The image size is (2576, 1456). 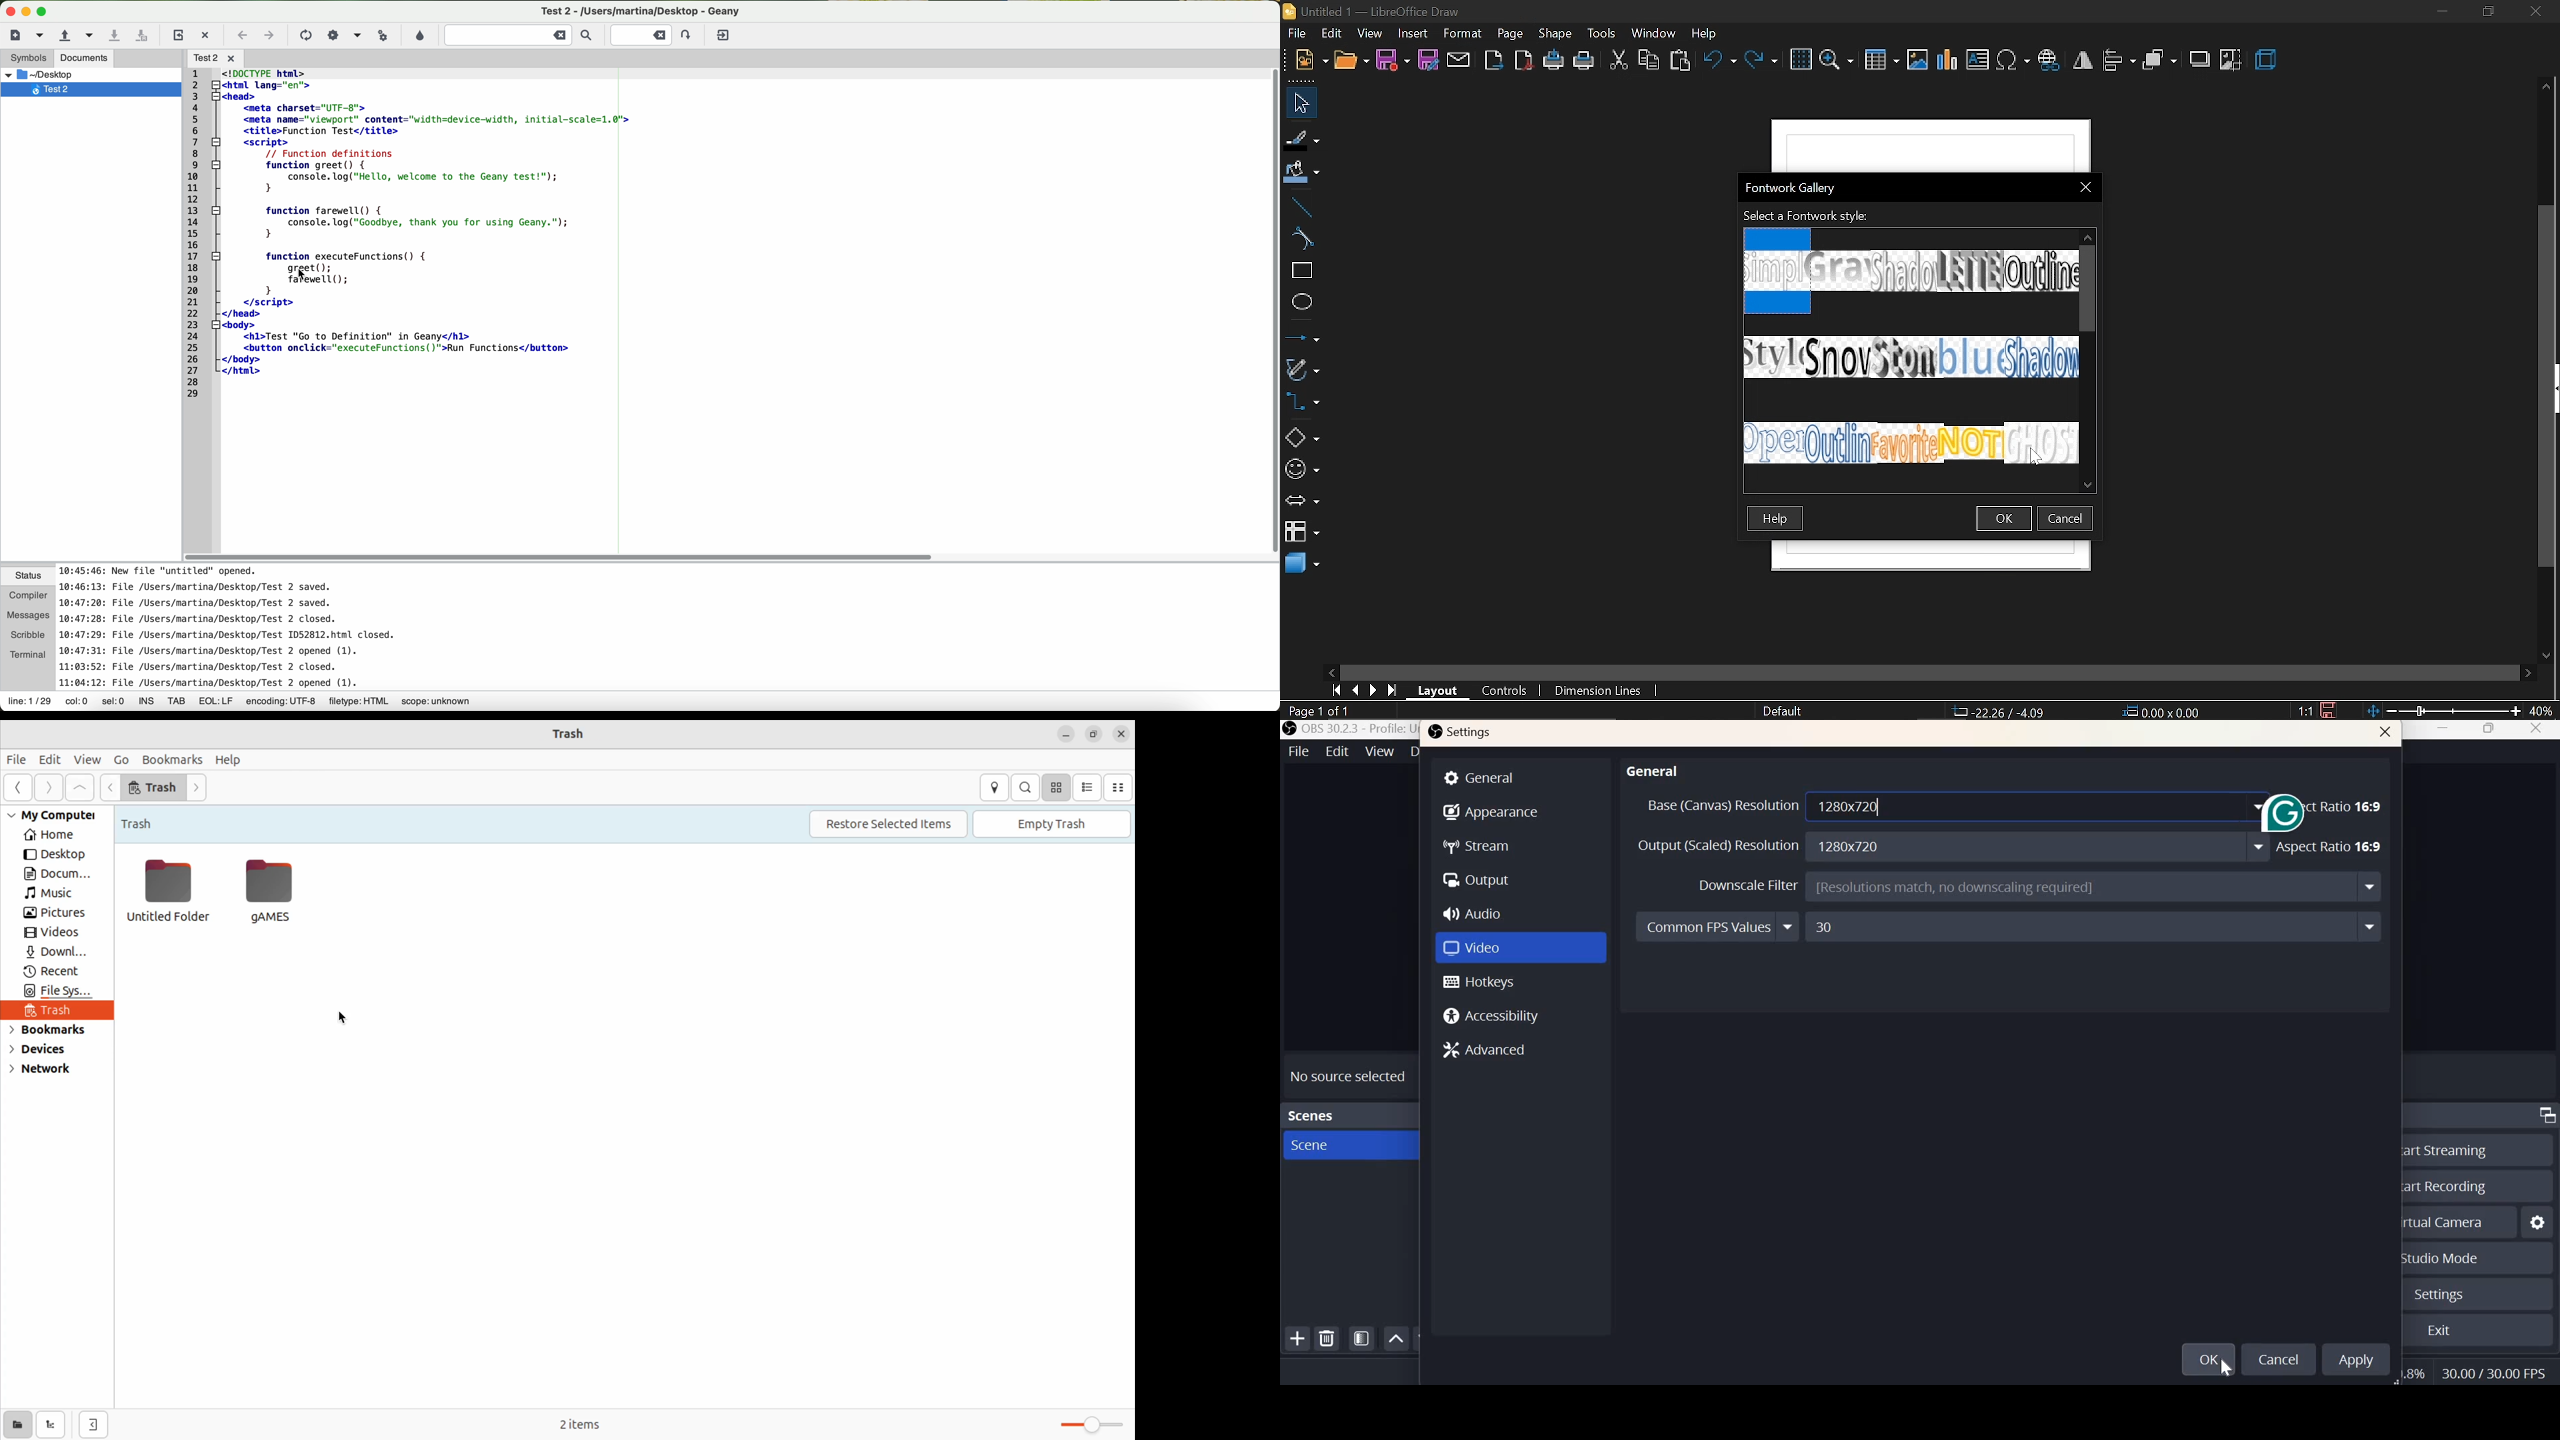 I want to click on copy, so click(x=1650, y=60).